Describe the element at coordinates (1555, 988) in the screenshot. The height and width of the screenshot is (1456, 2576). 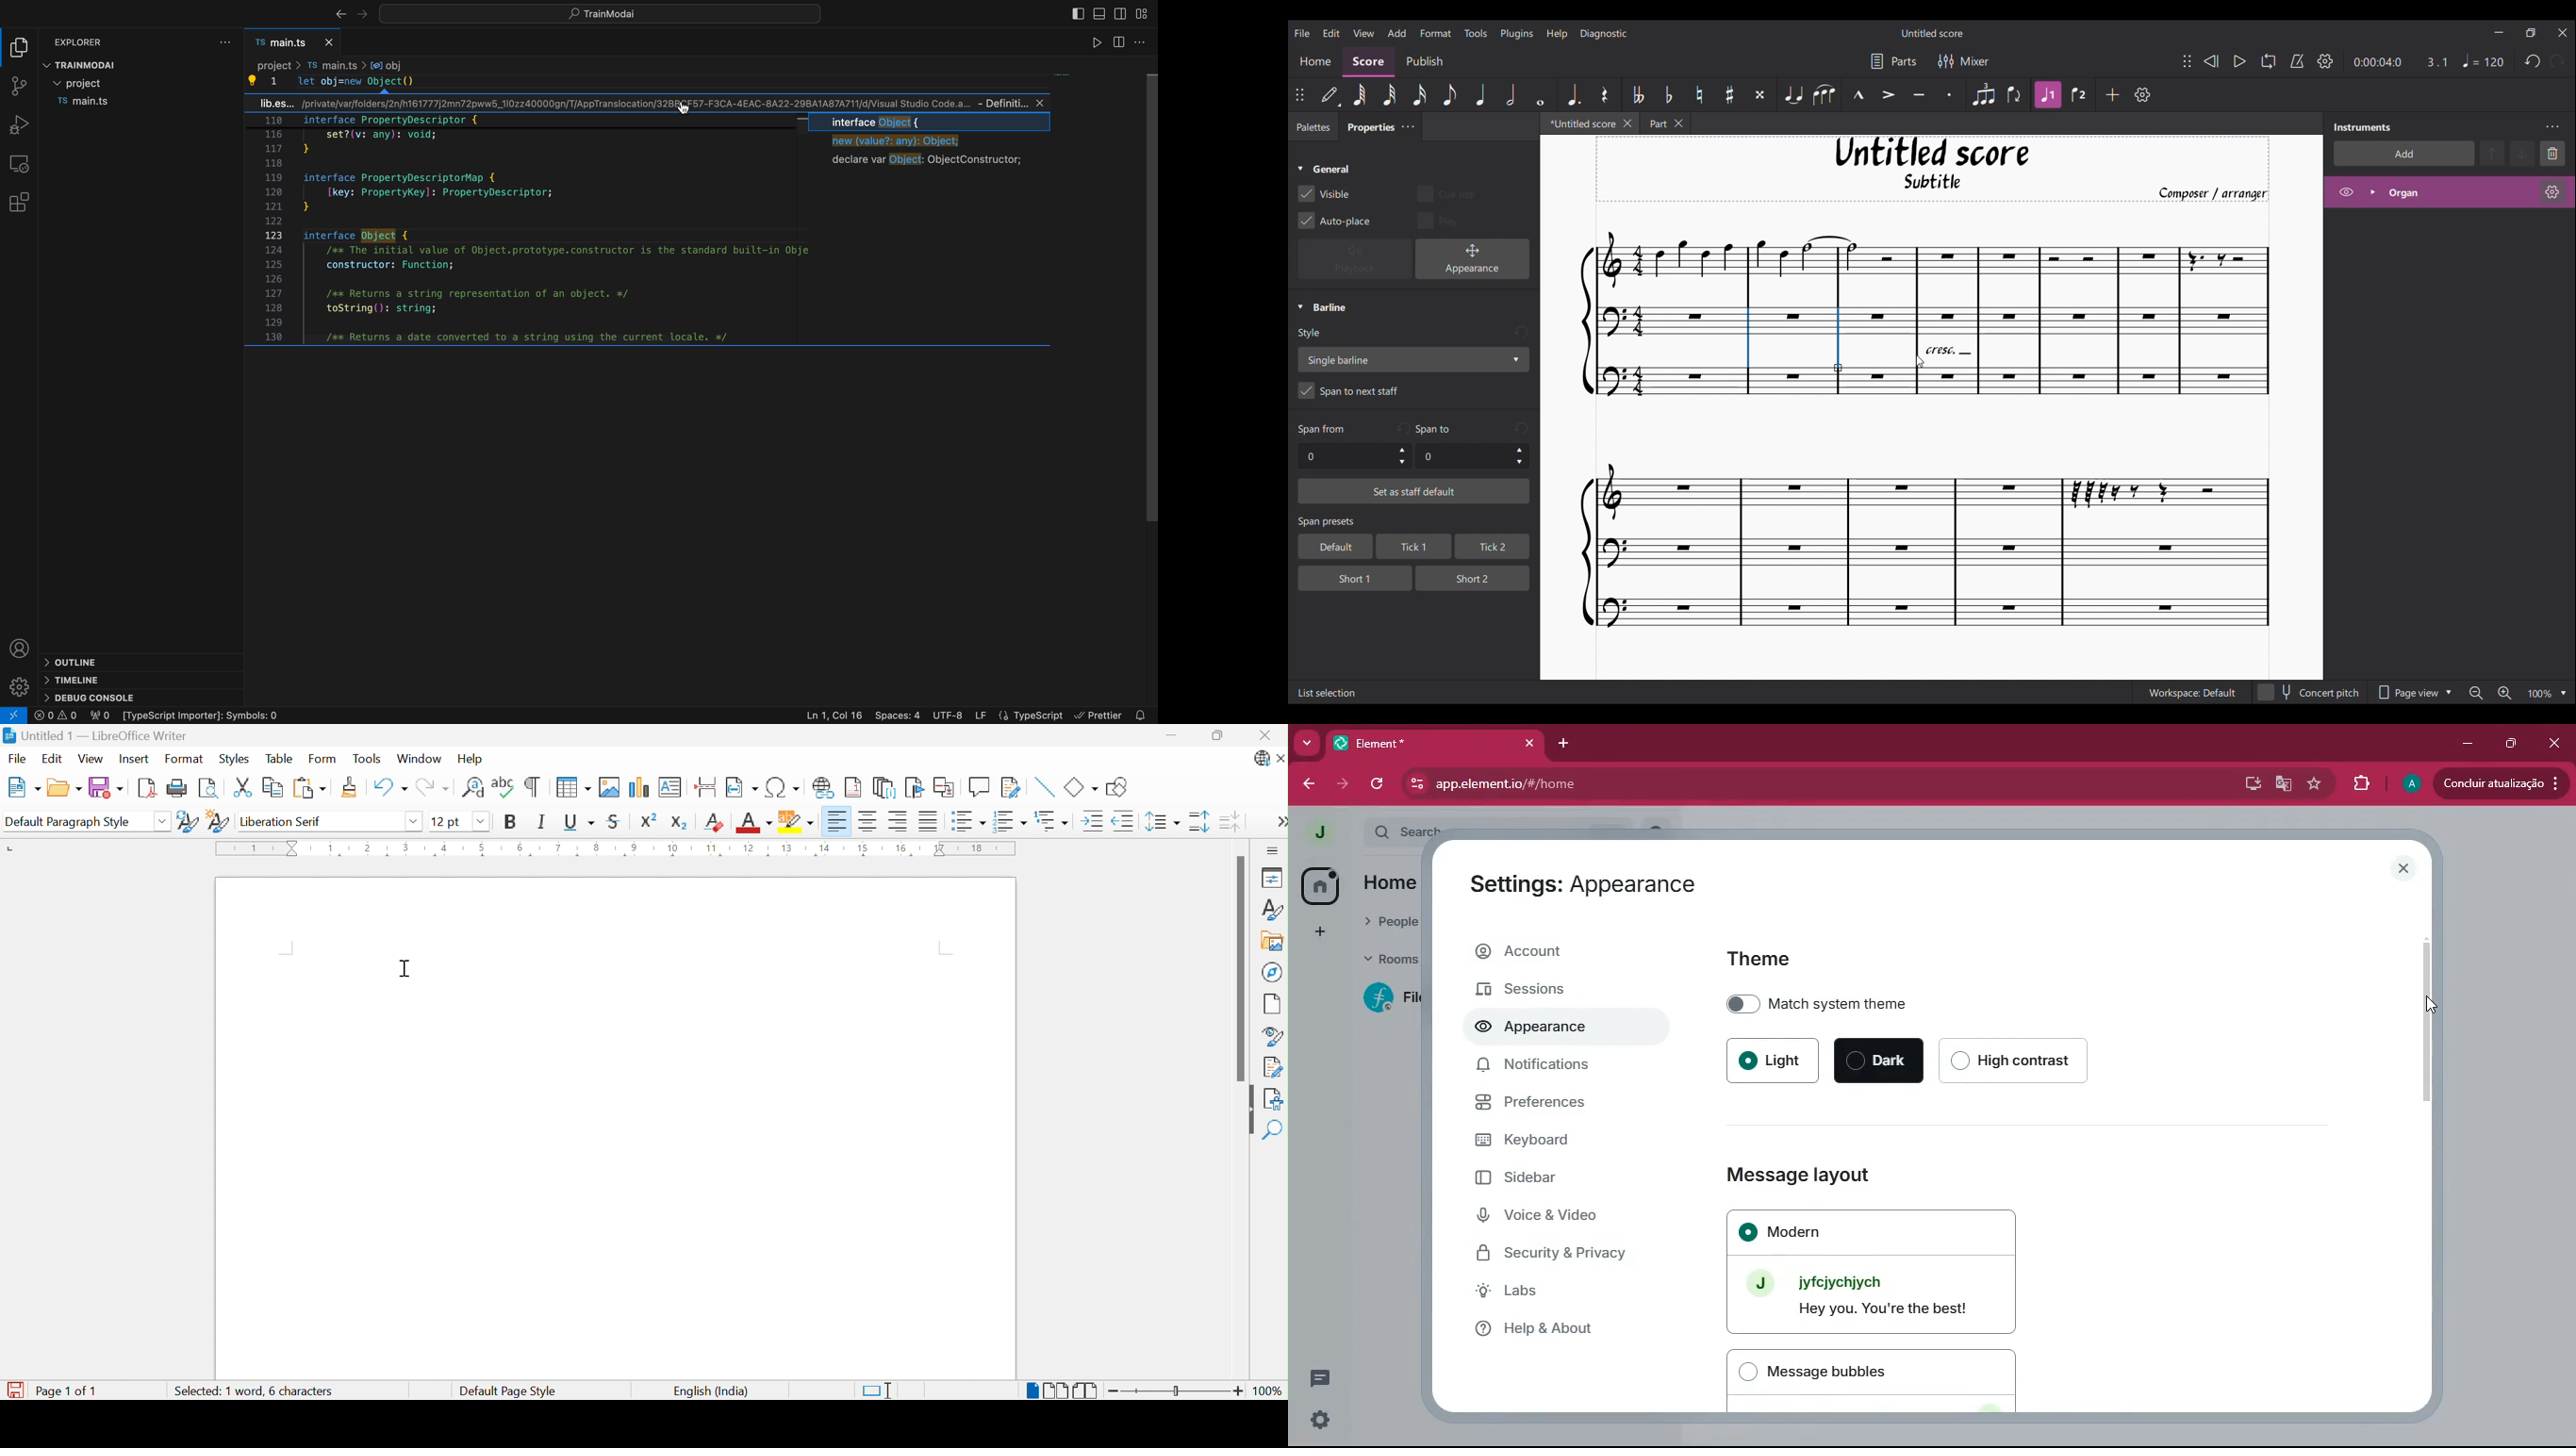
I see `sessions` at that location.